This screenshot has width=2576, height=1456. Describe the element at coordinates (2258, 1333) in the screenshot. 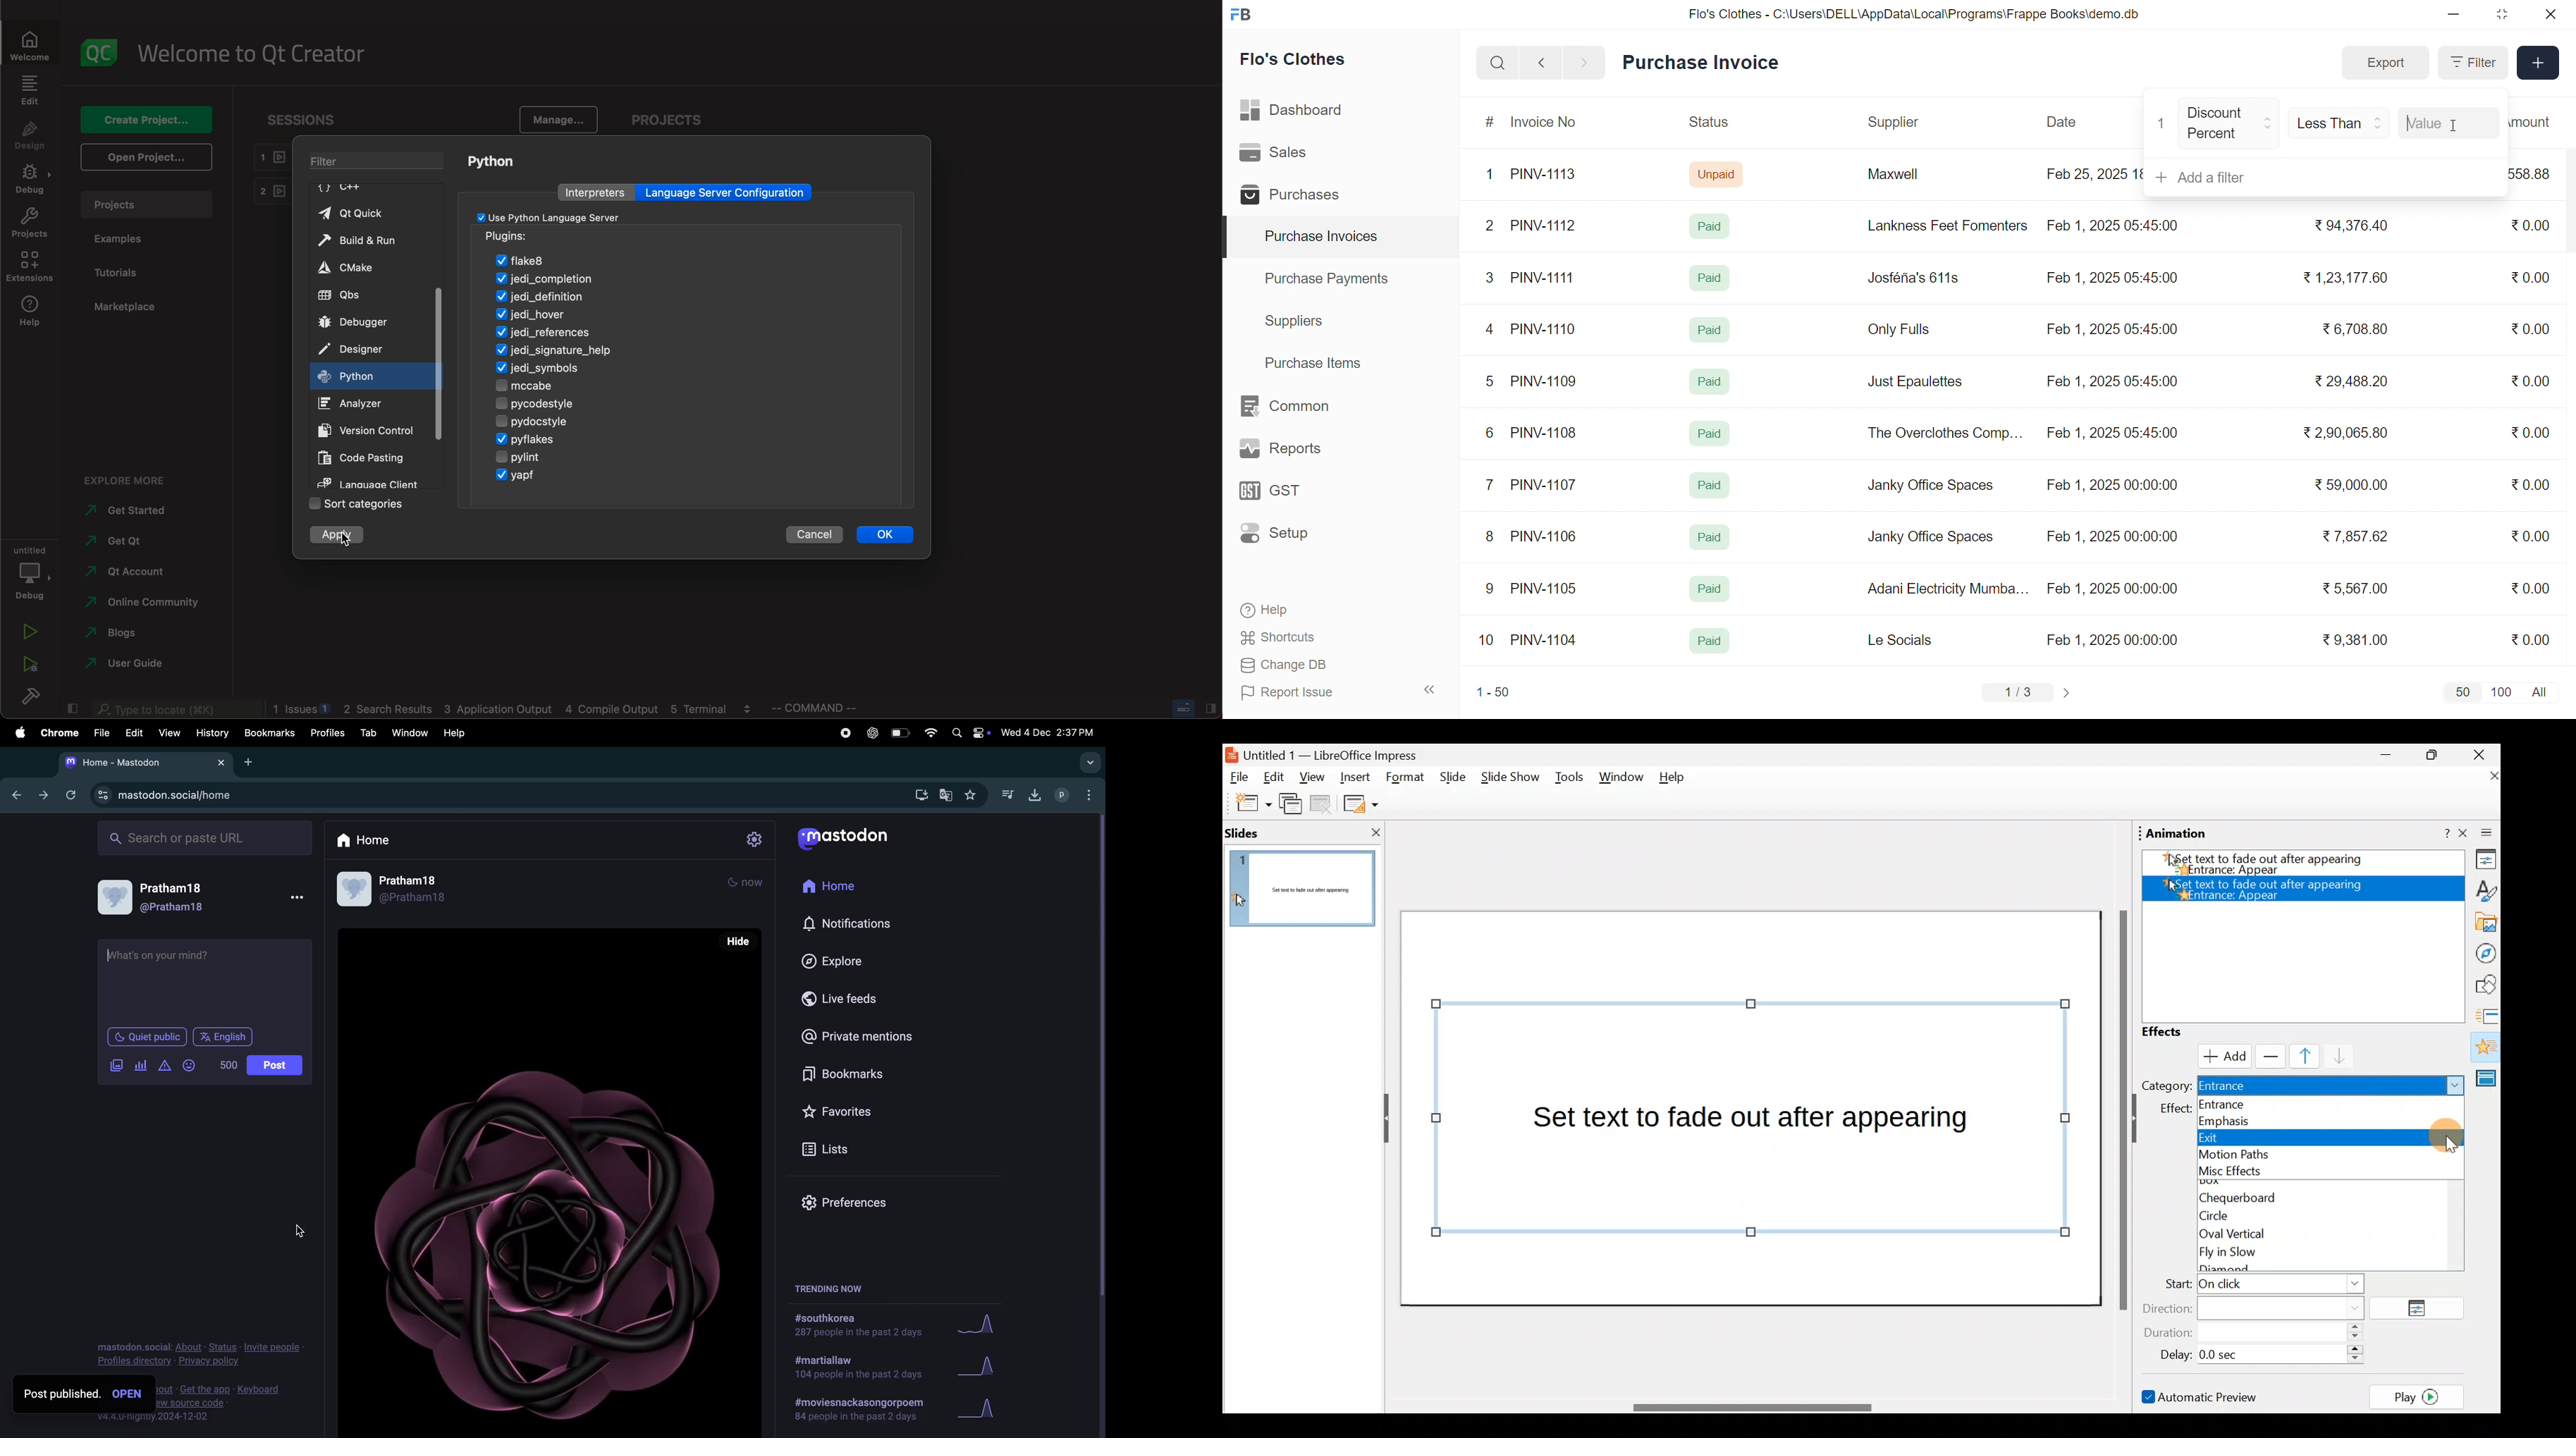

I see `Duration` at that location.